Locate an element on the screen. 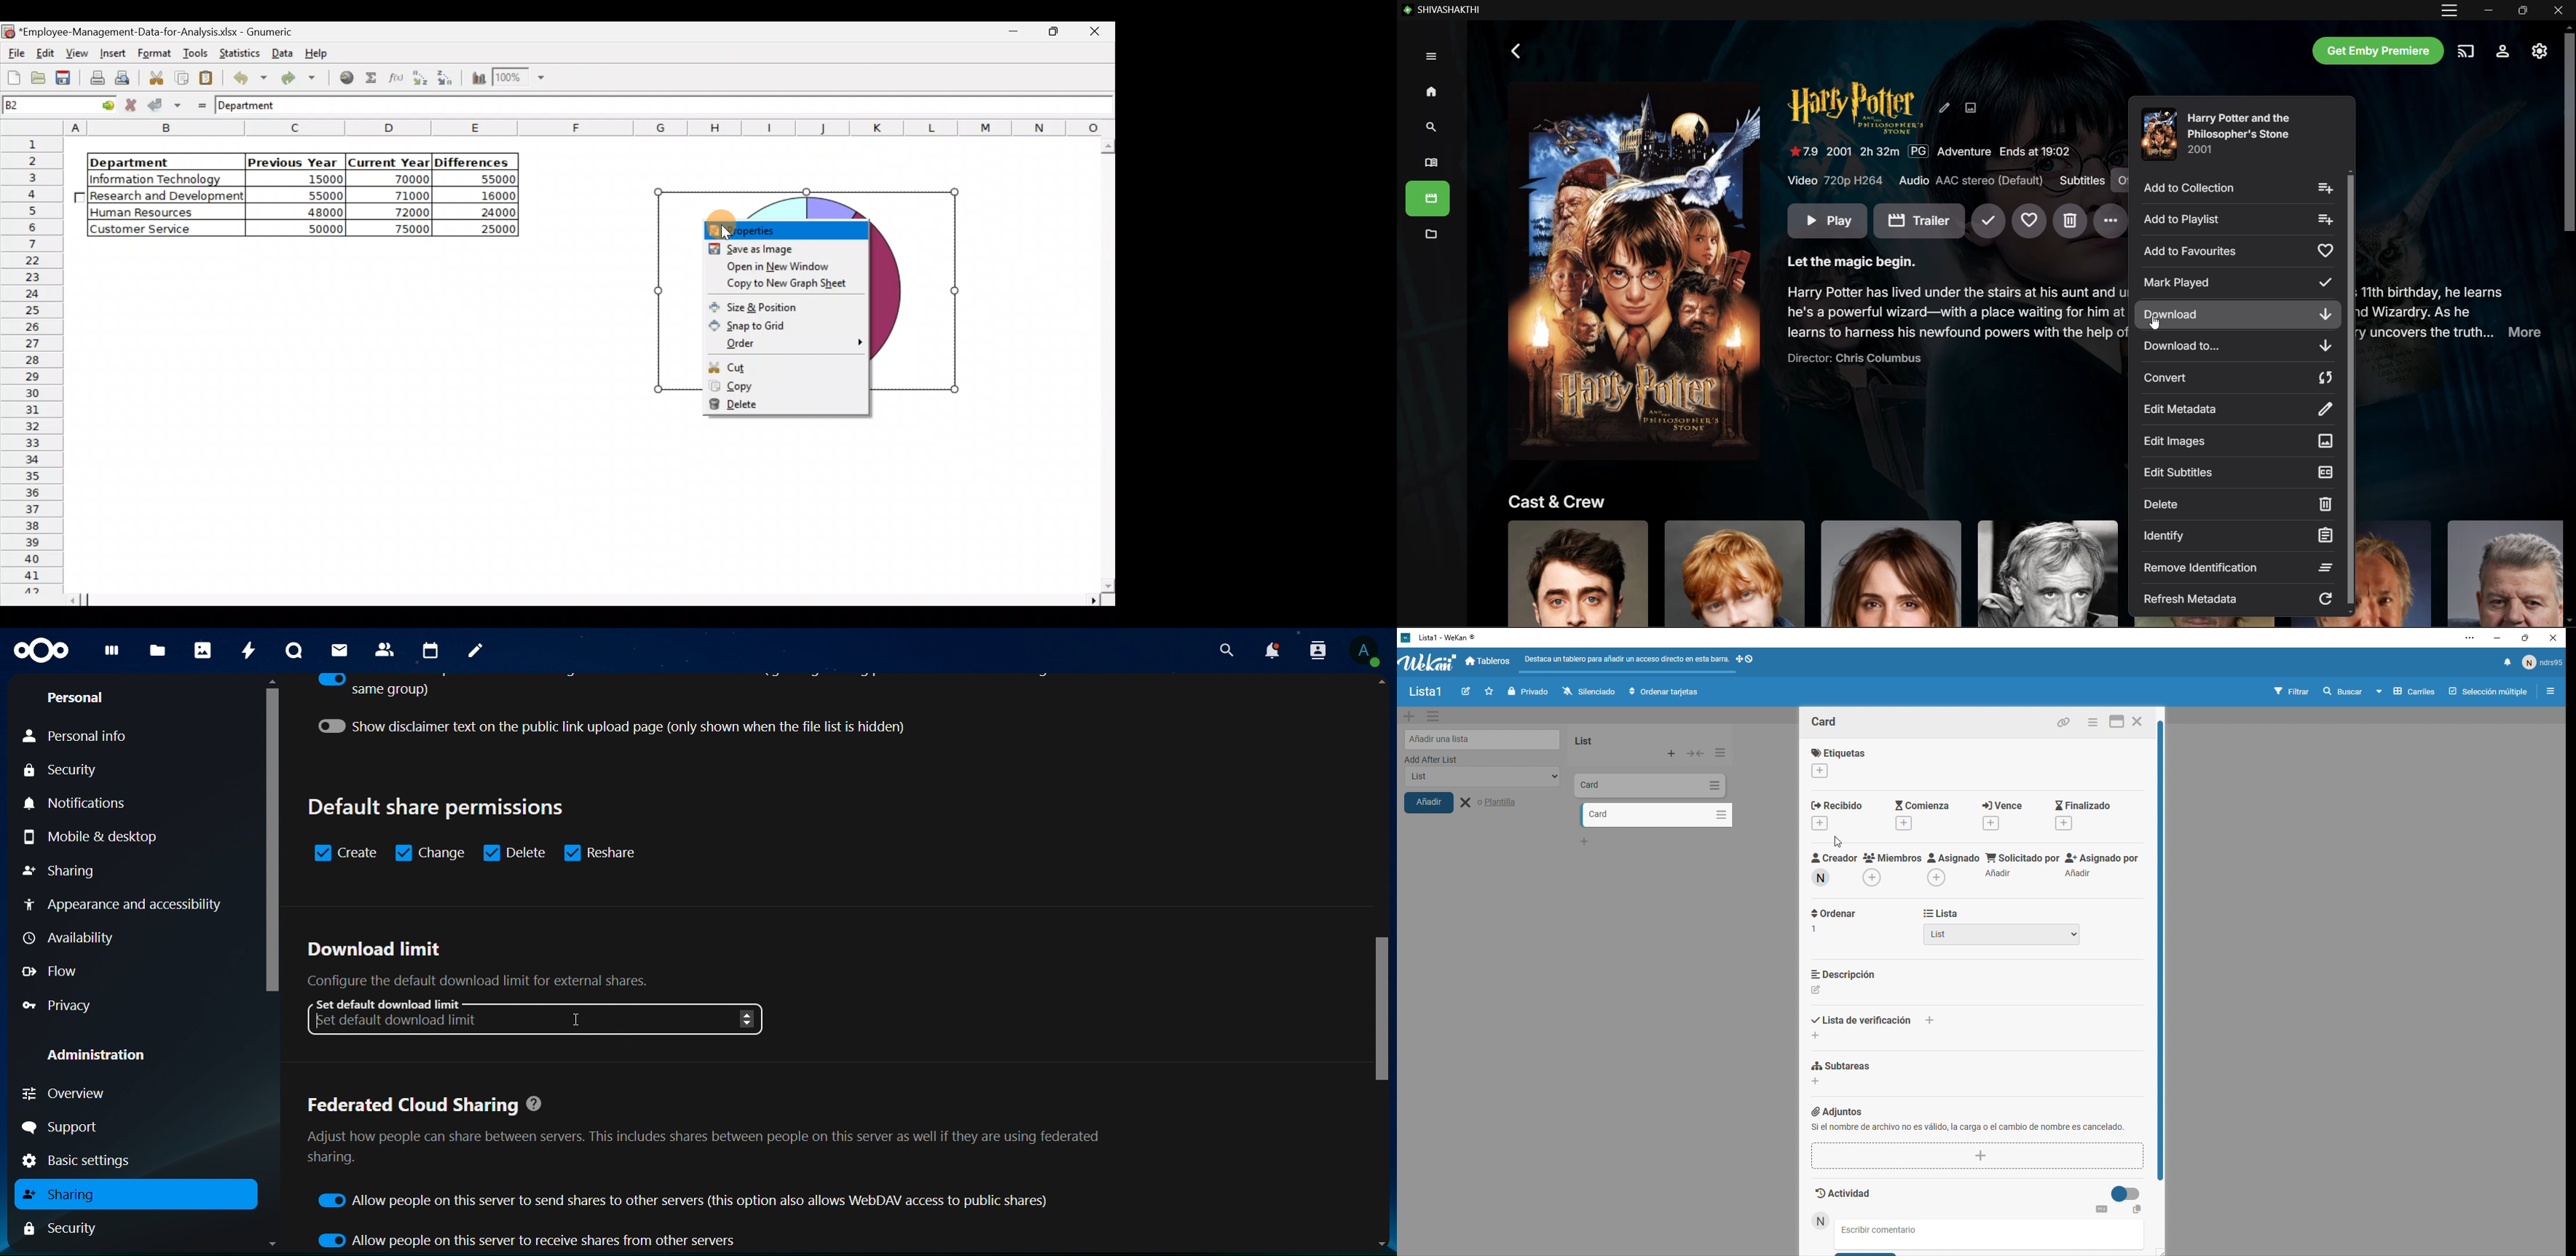 This screenshot has height=1260, width=2576. Close is located at coordinates (1096, 33).